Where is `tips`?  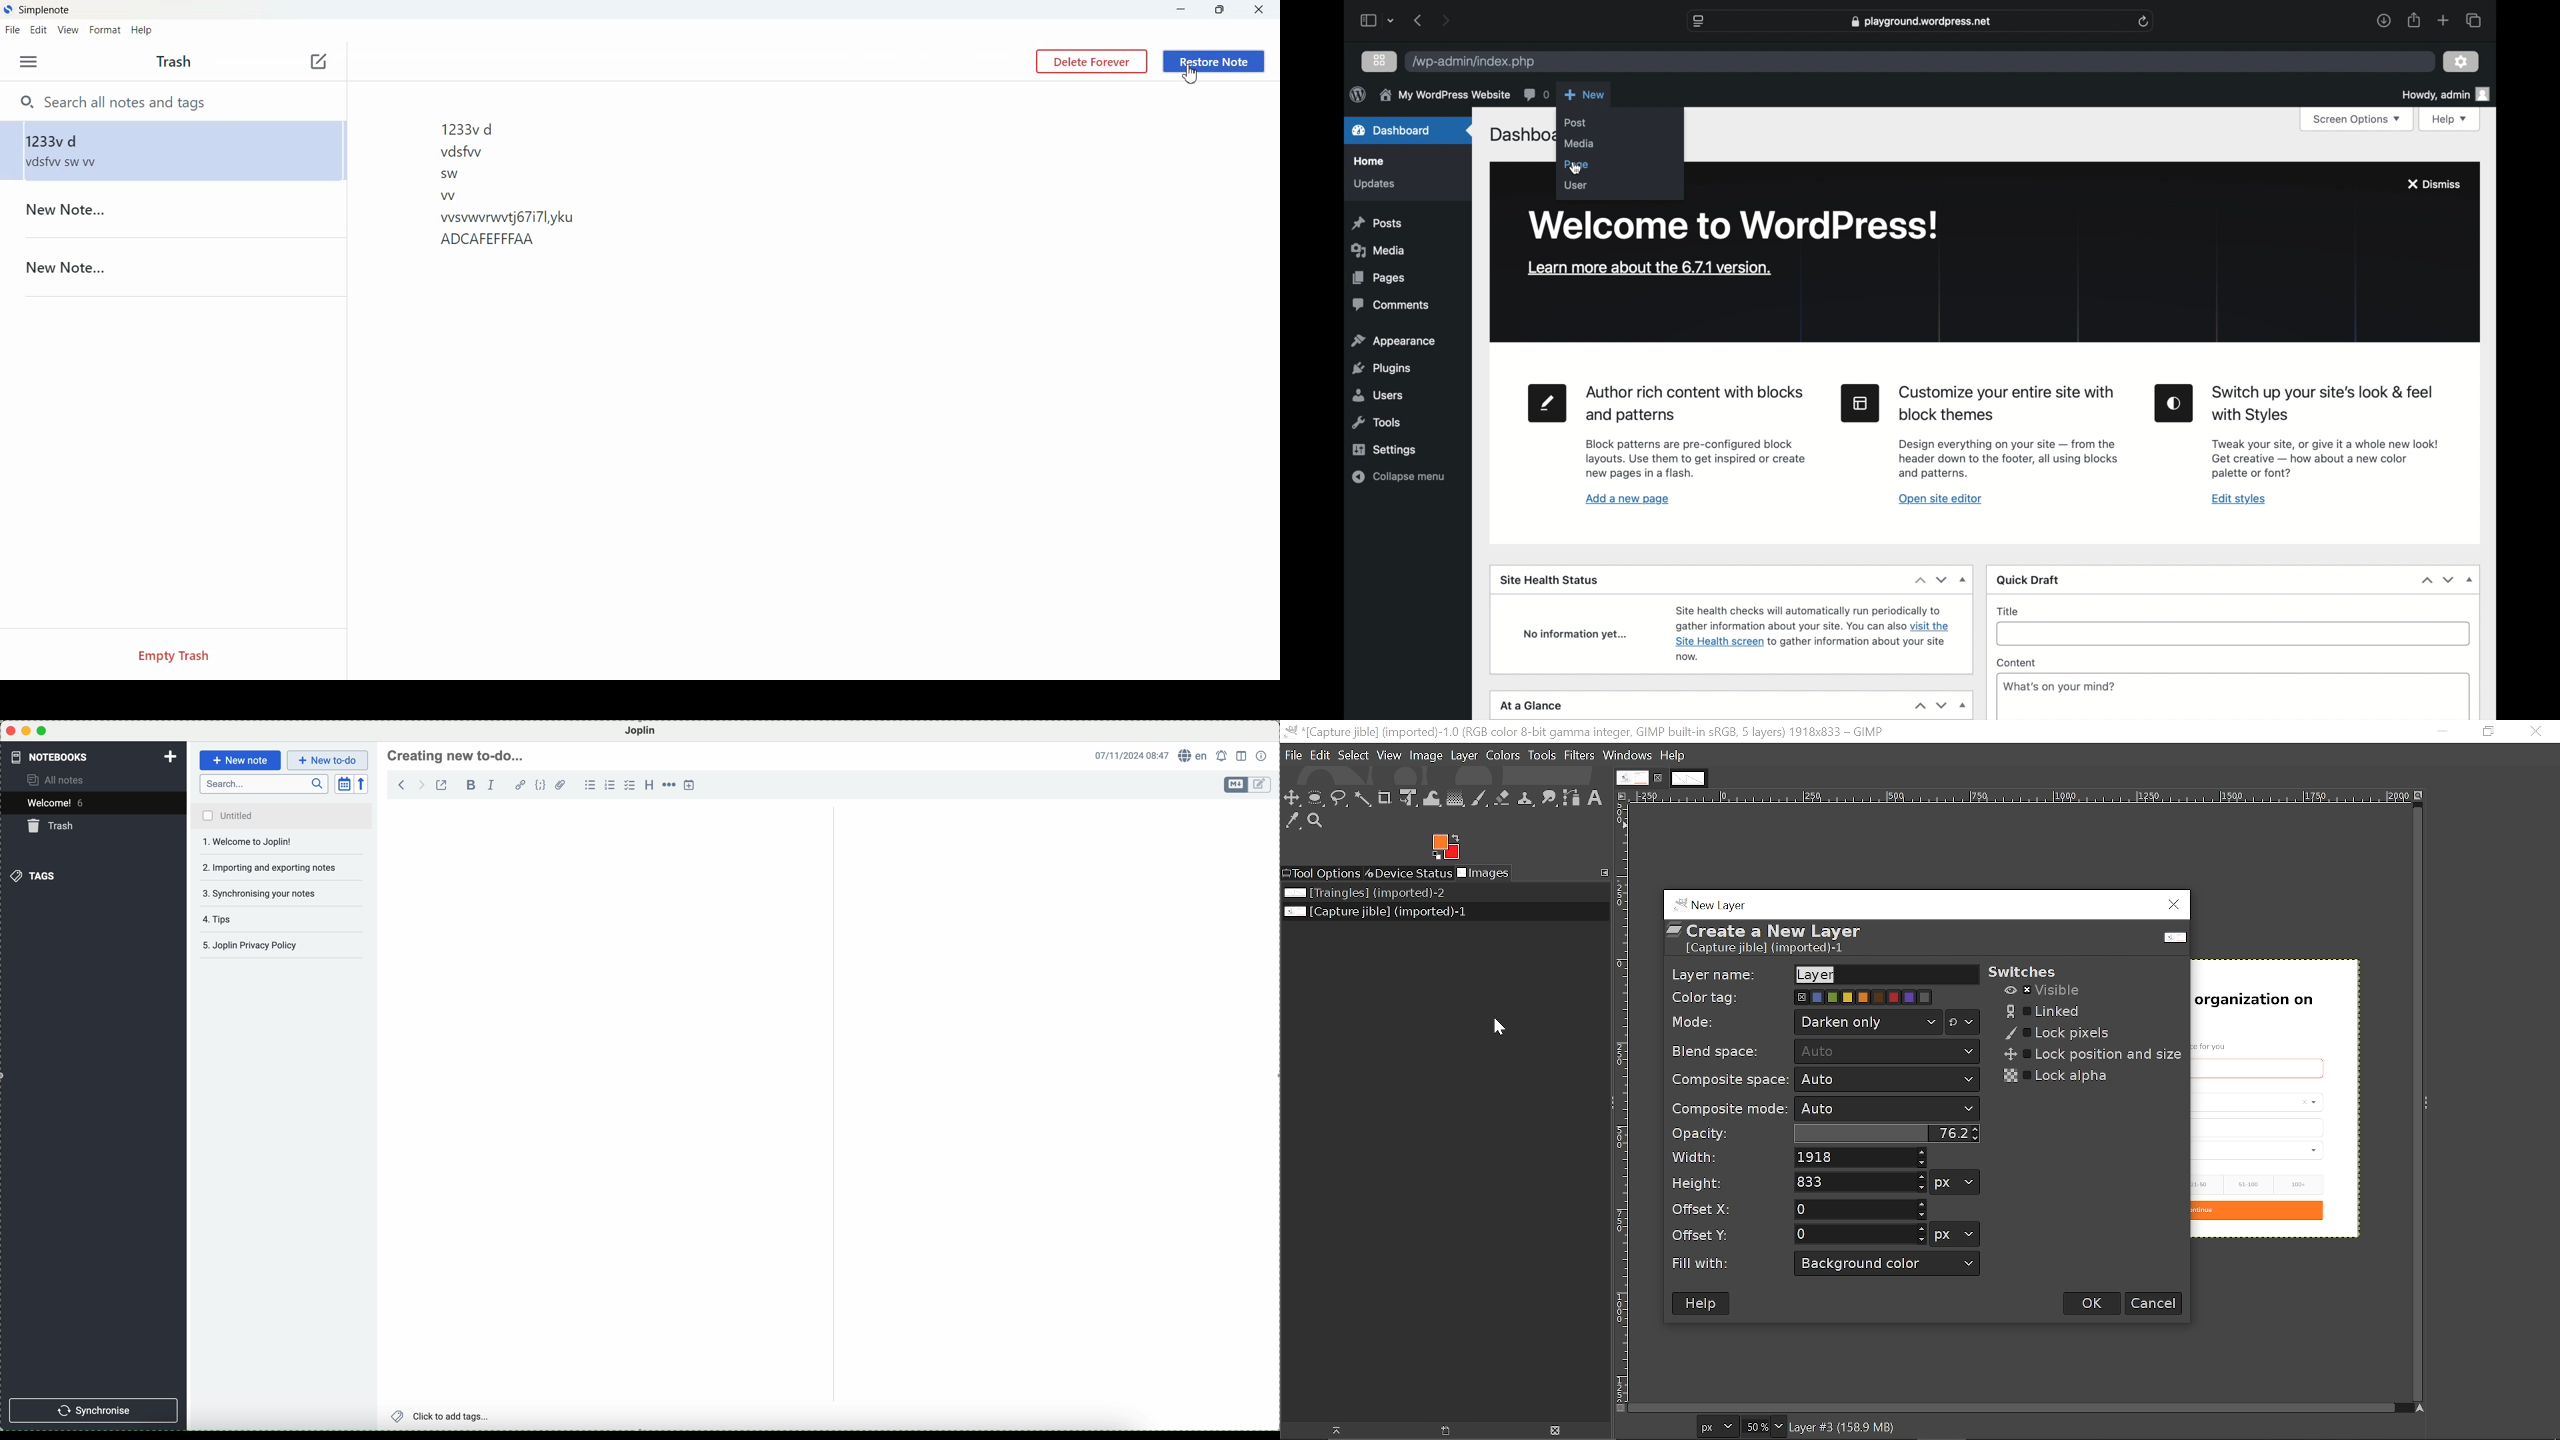
tips is located at coordinates (221, 919).